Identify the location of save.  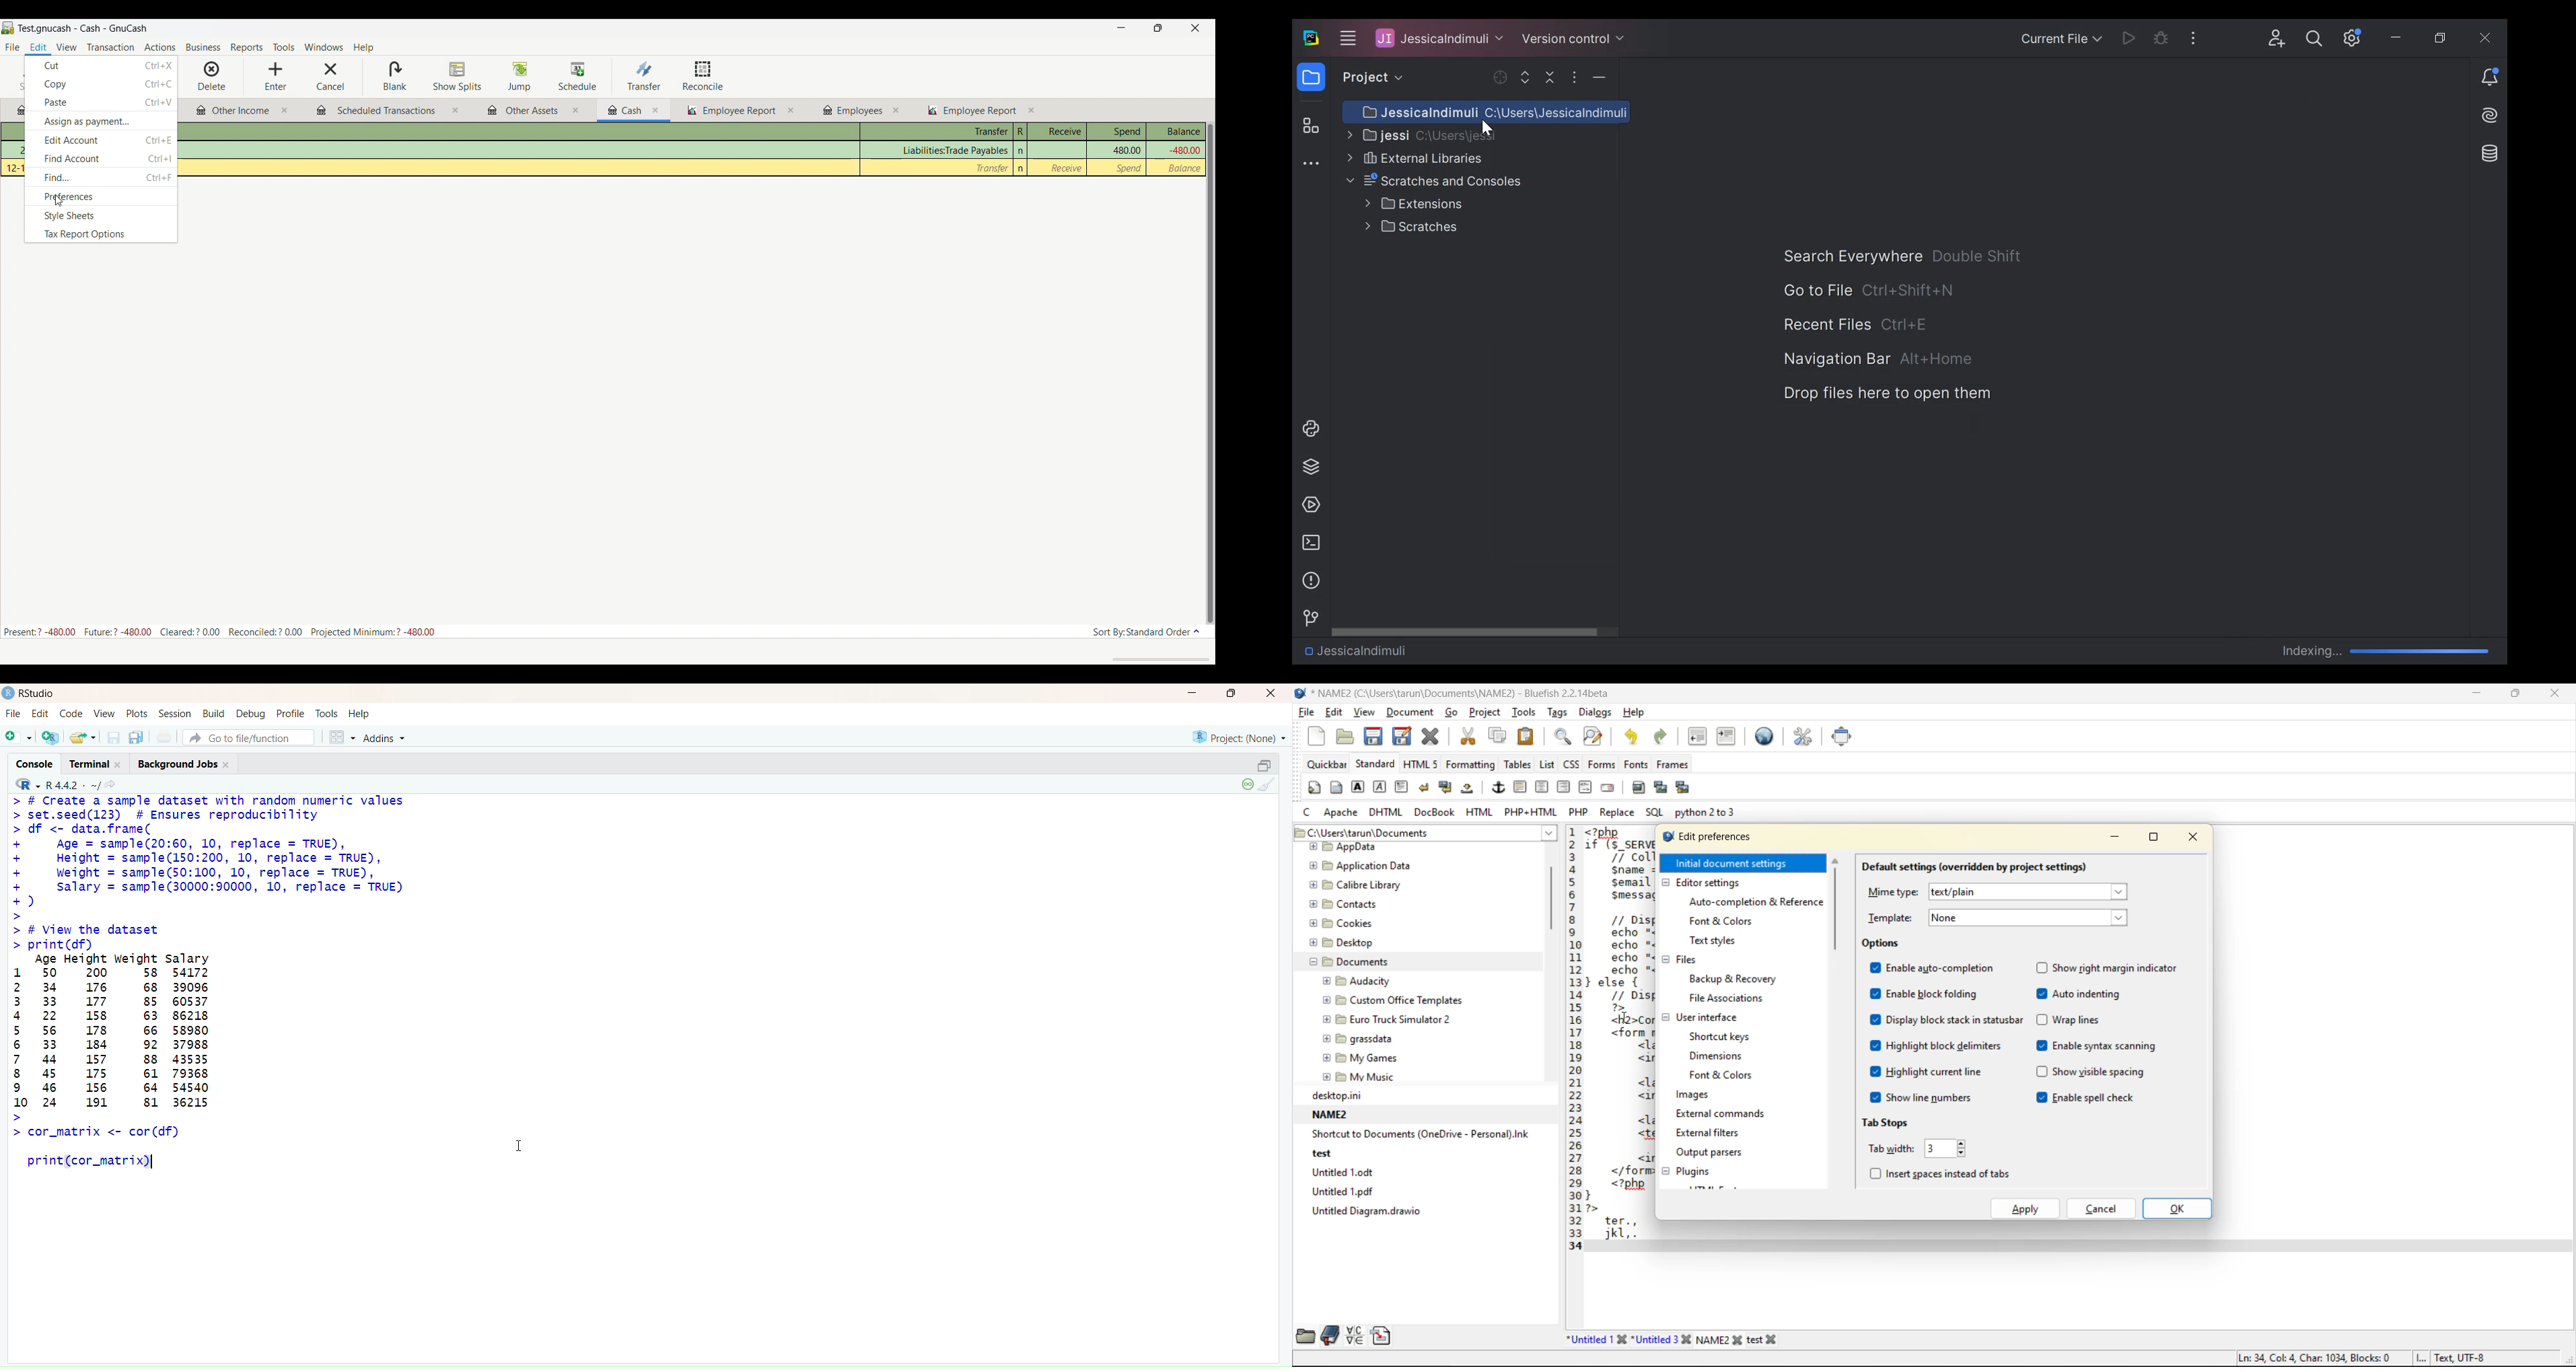
(1375, 738).